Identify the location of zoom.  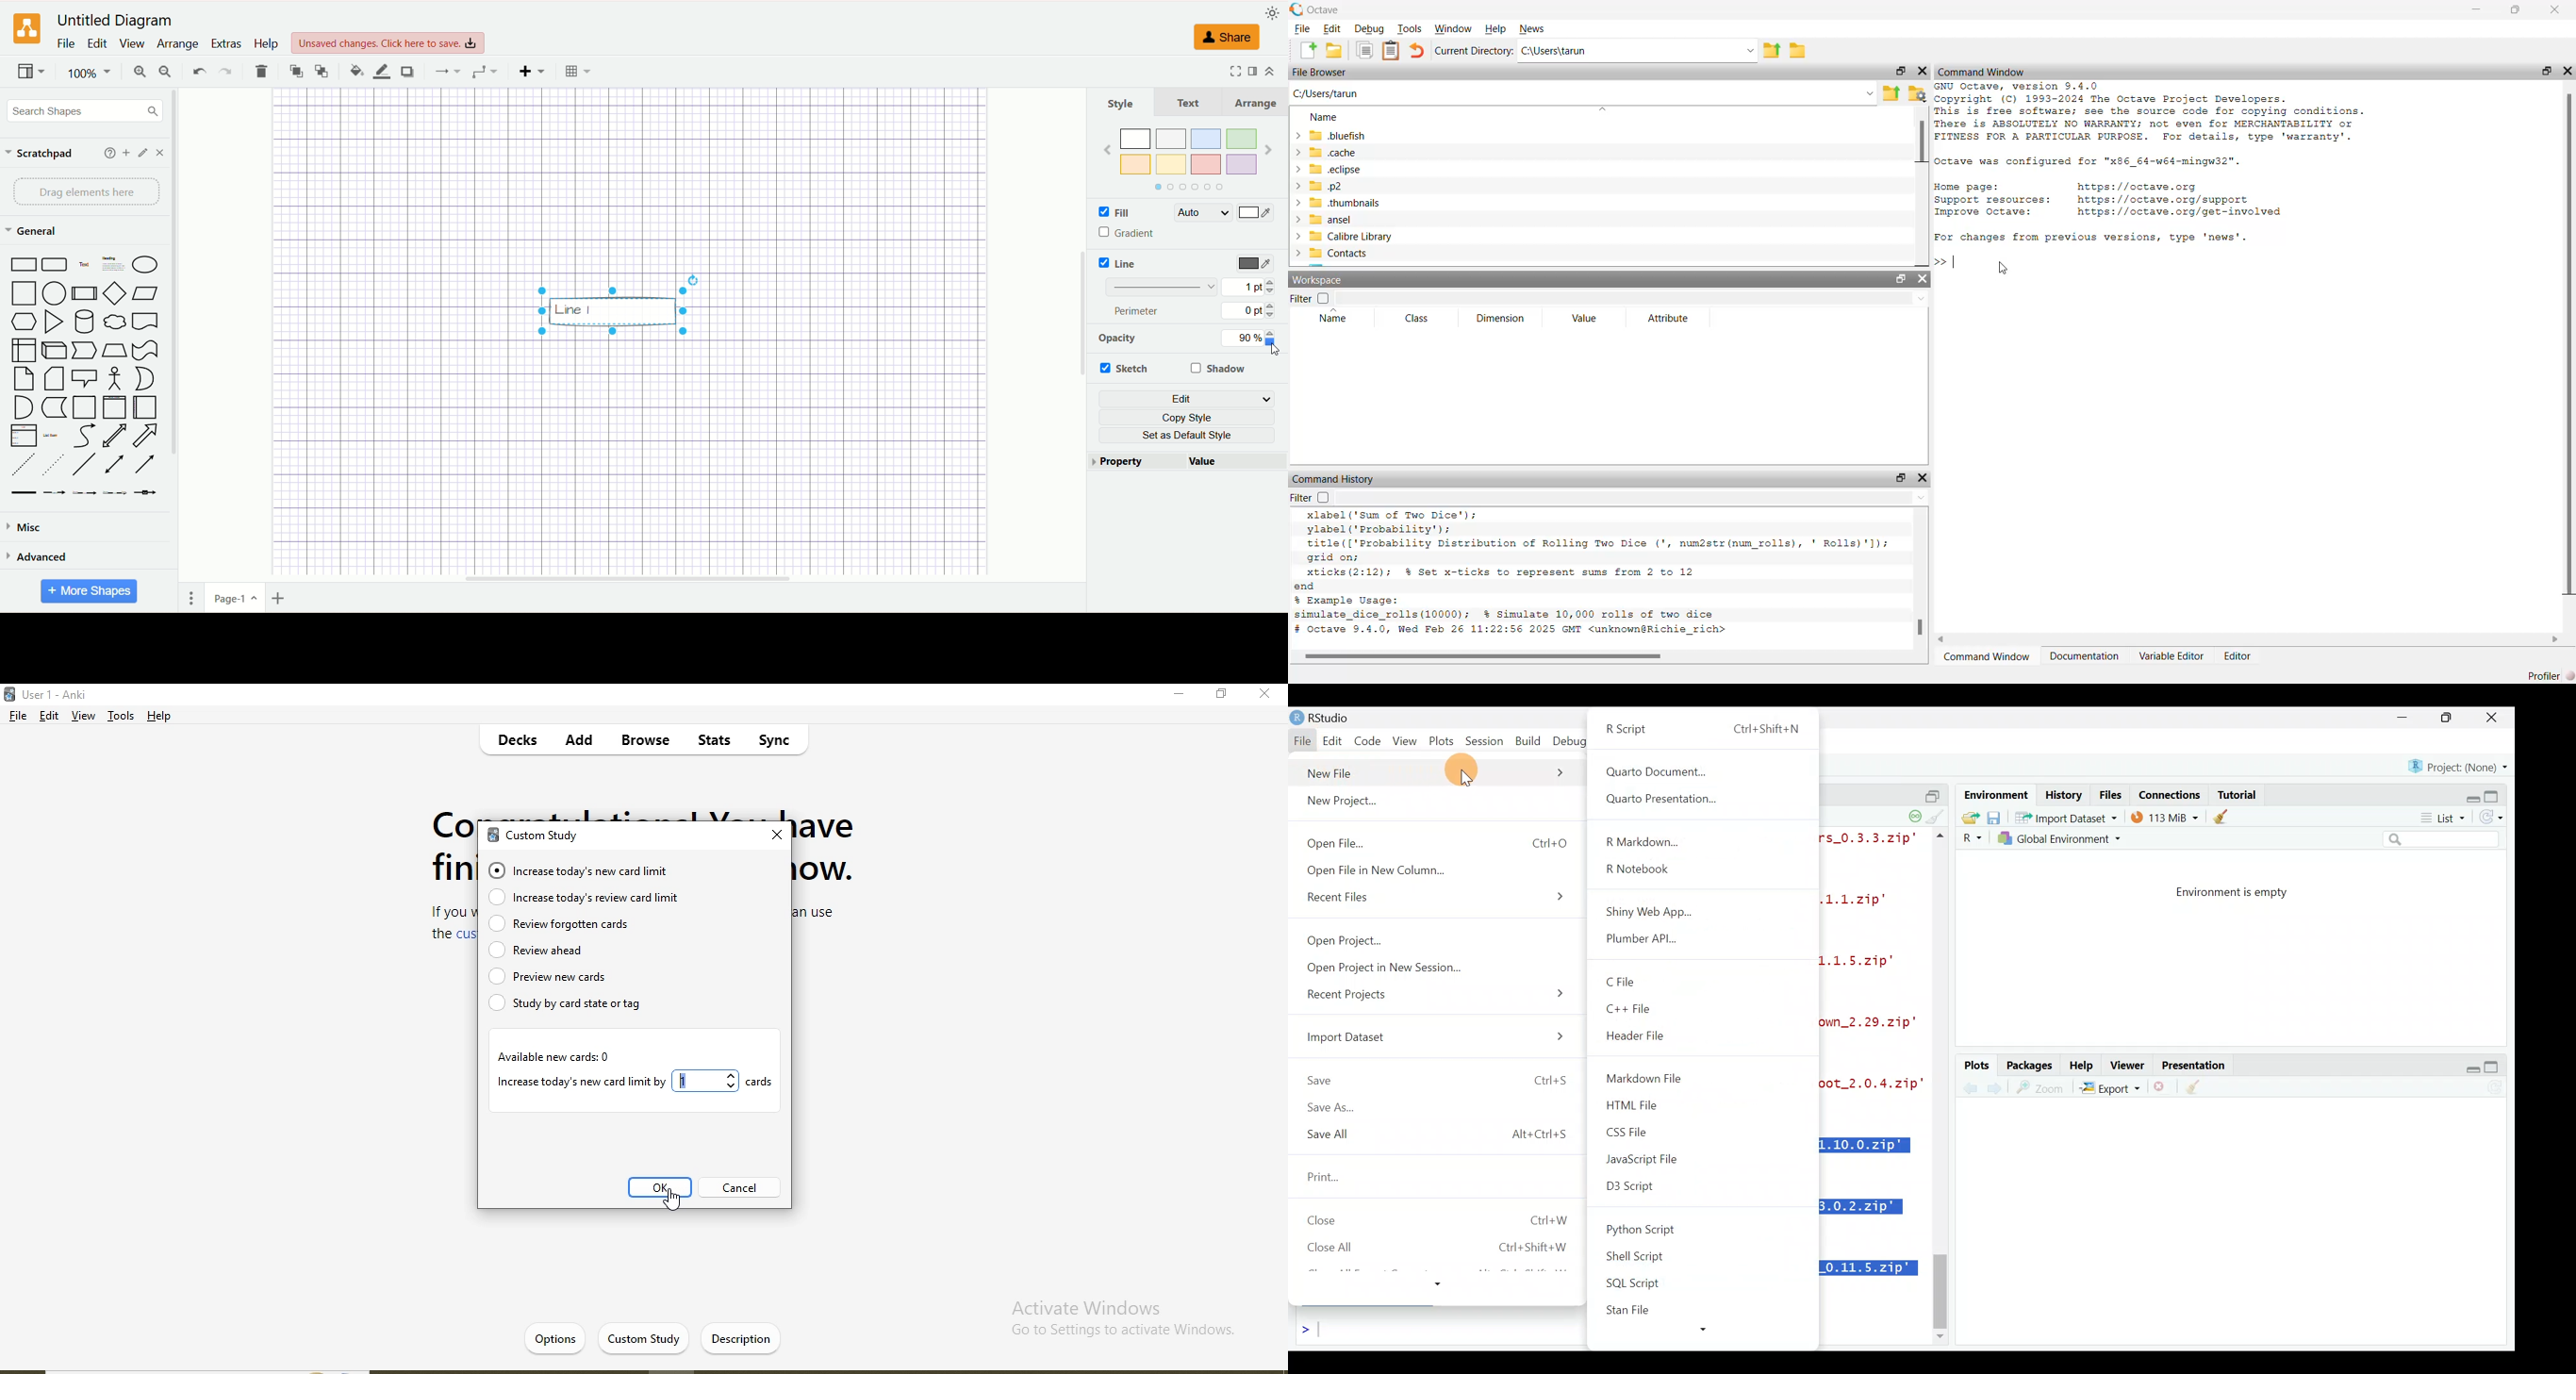
(2043, 1088).